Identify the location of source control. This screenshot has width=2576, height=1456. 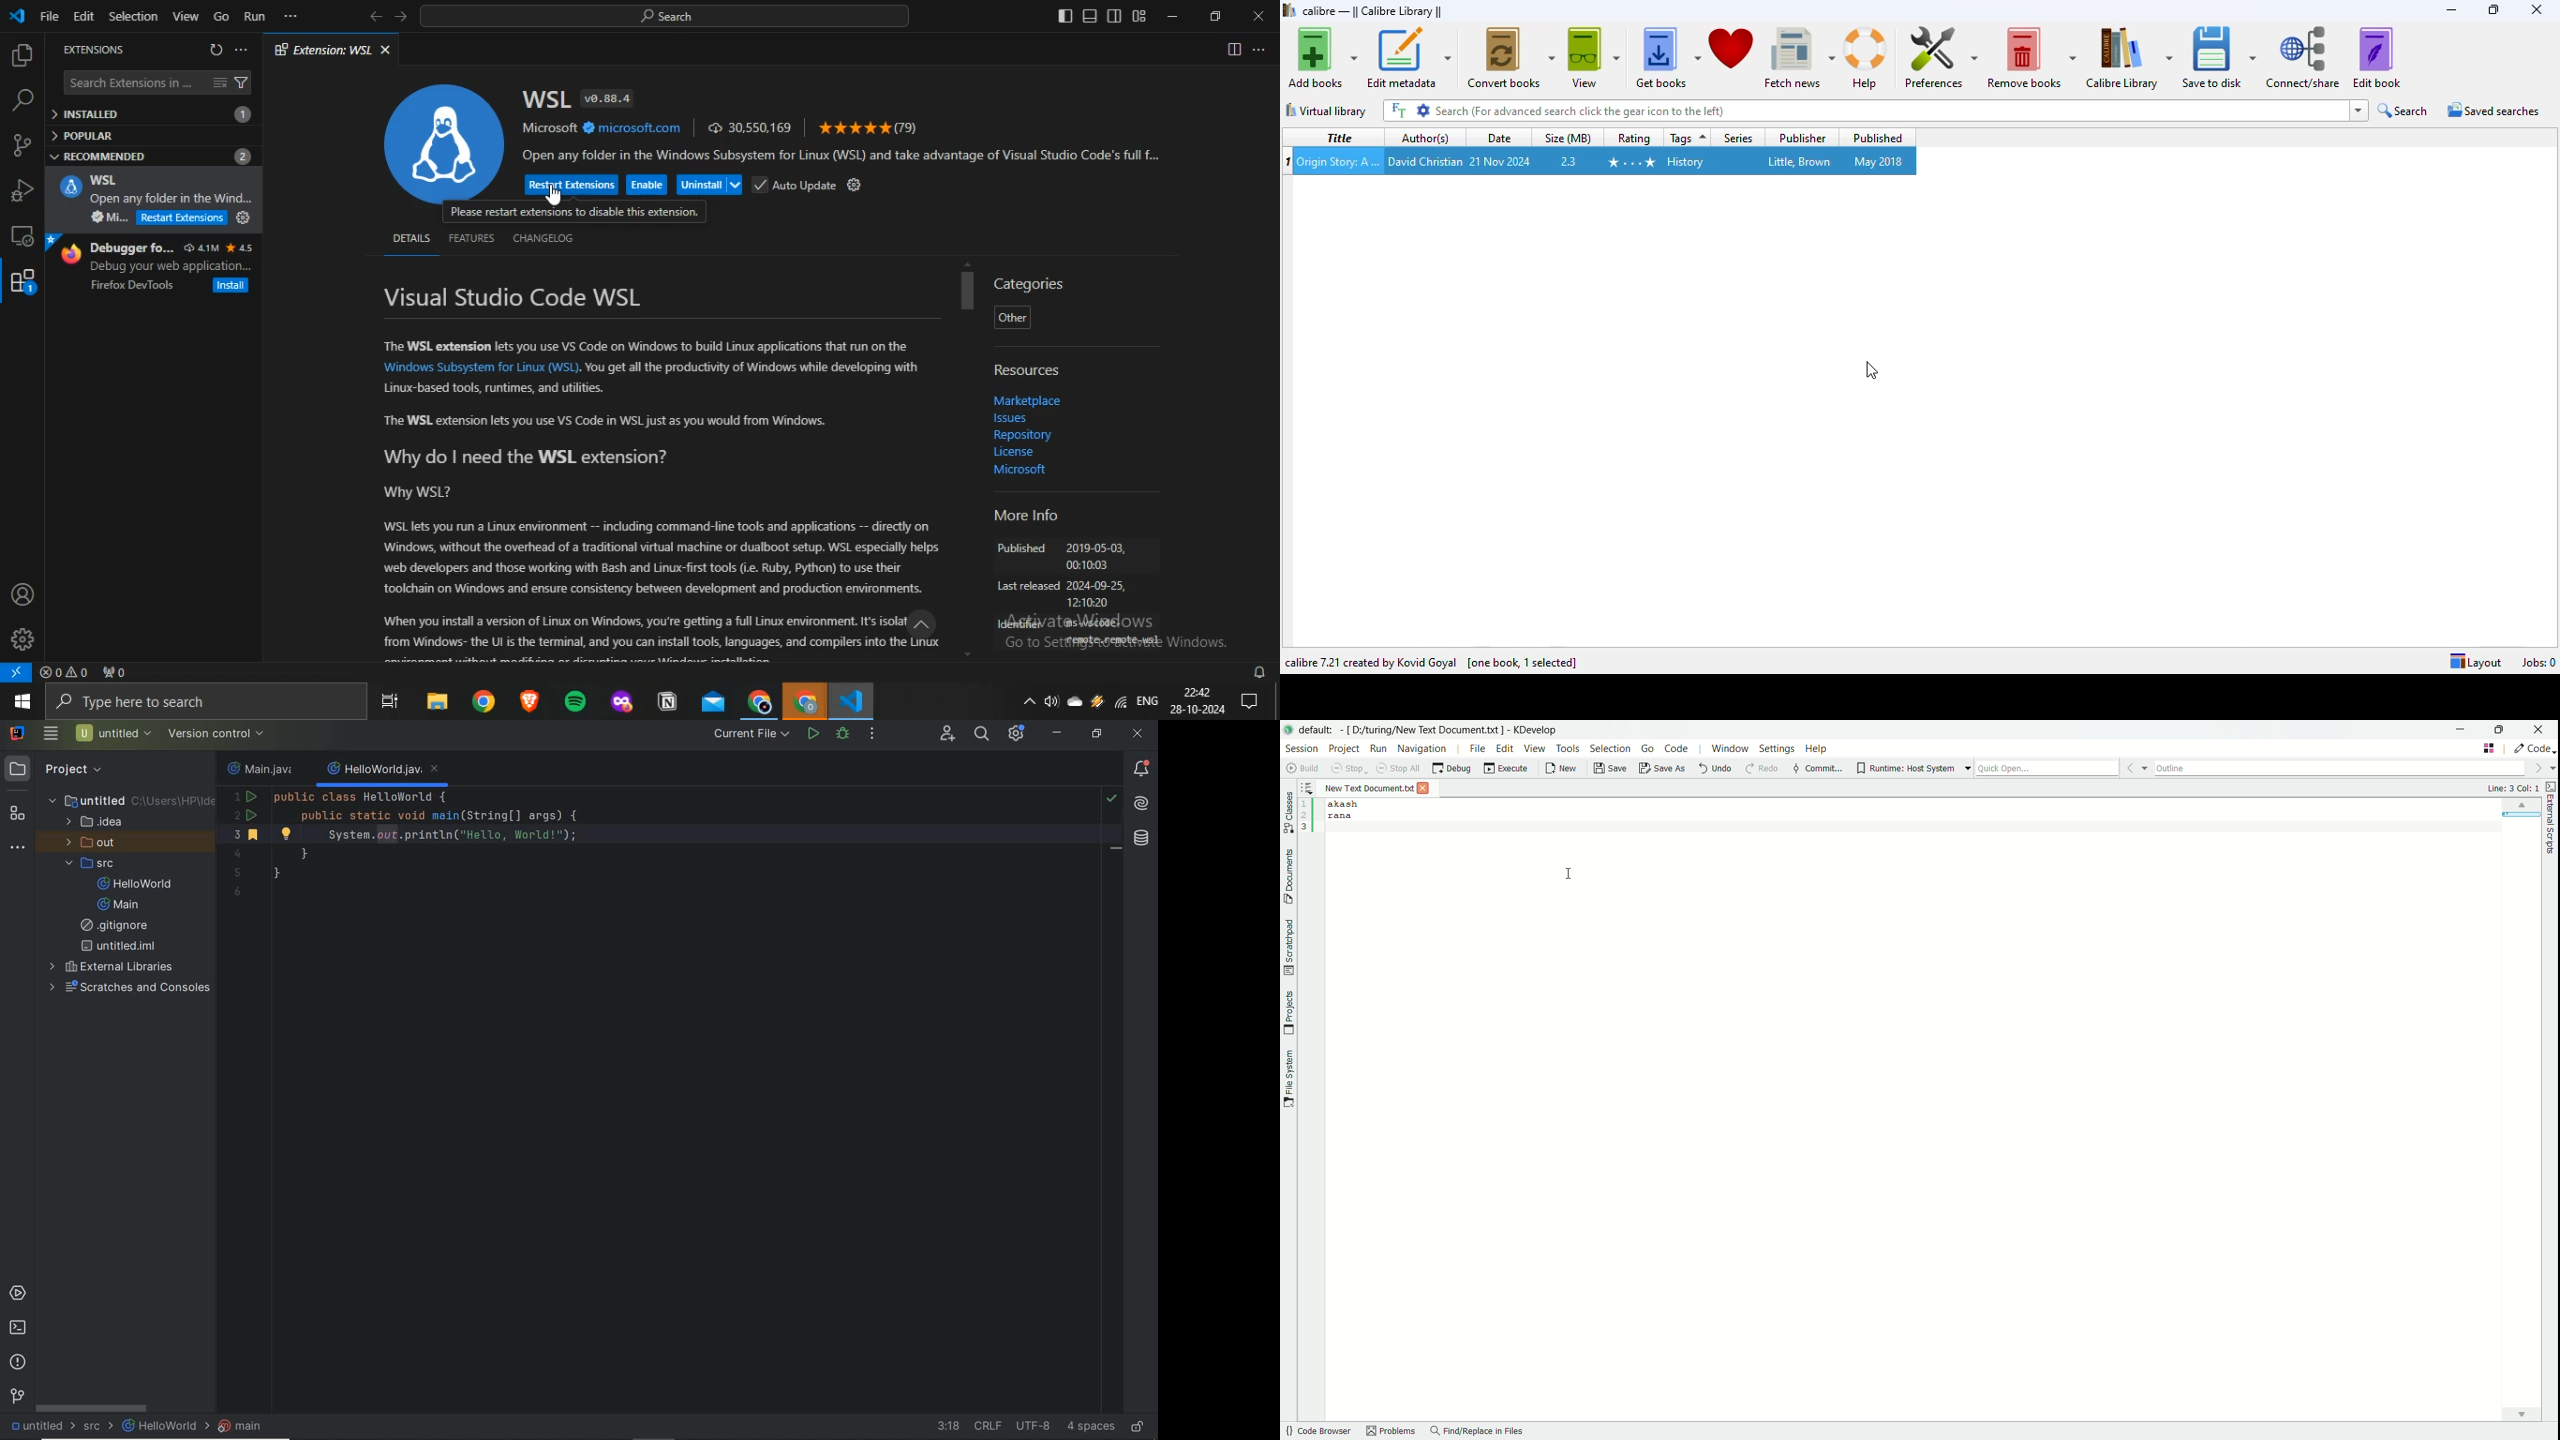
(21, 145).